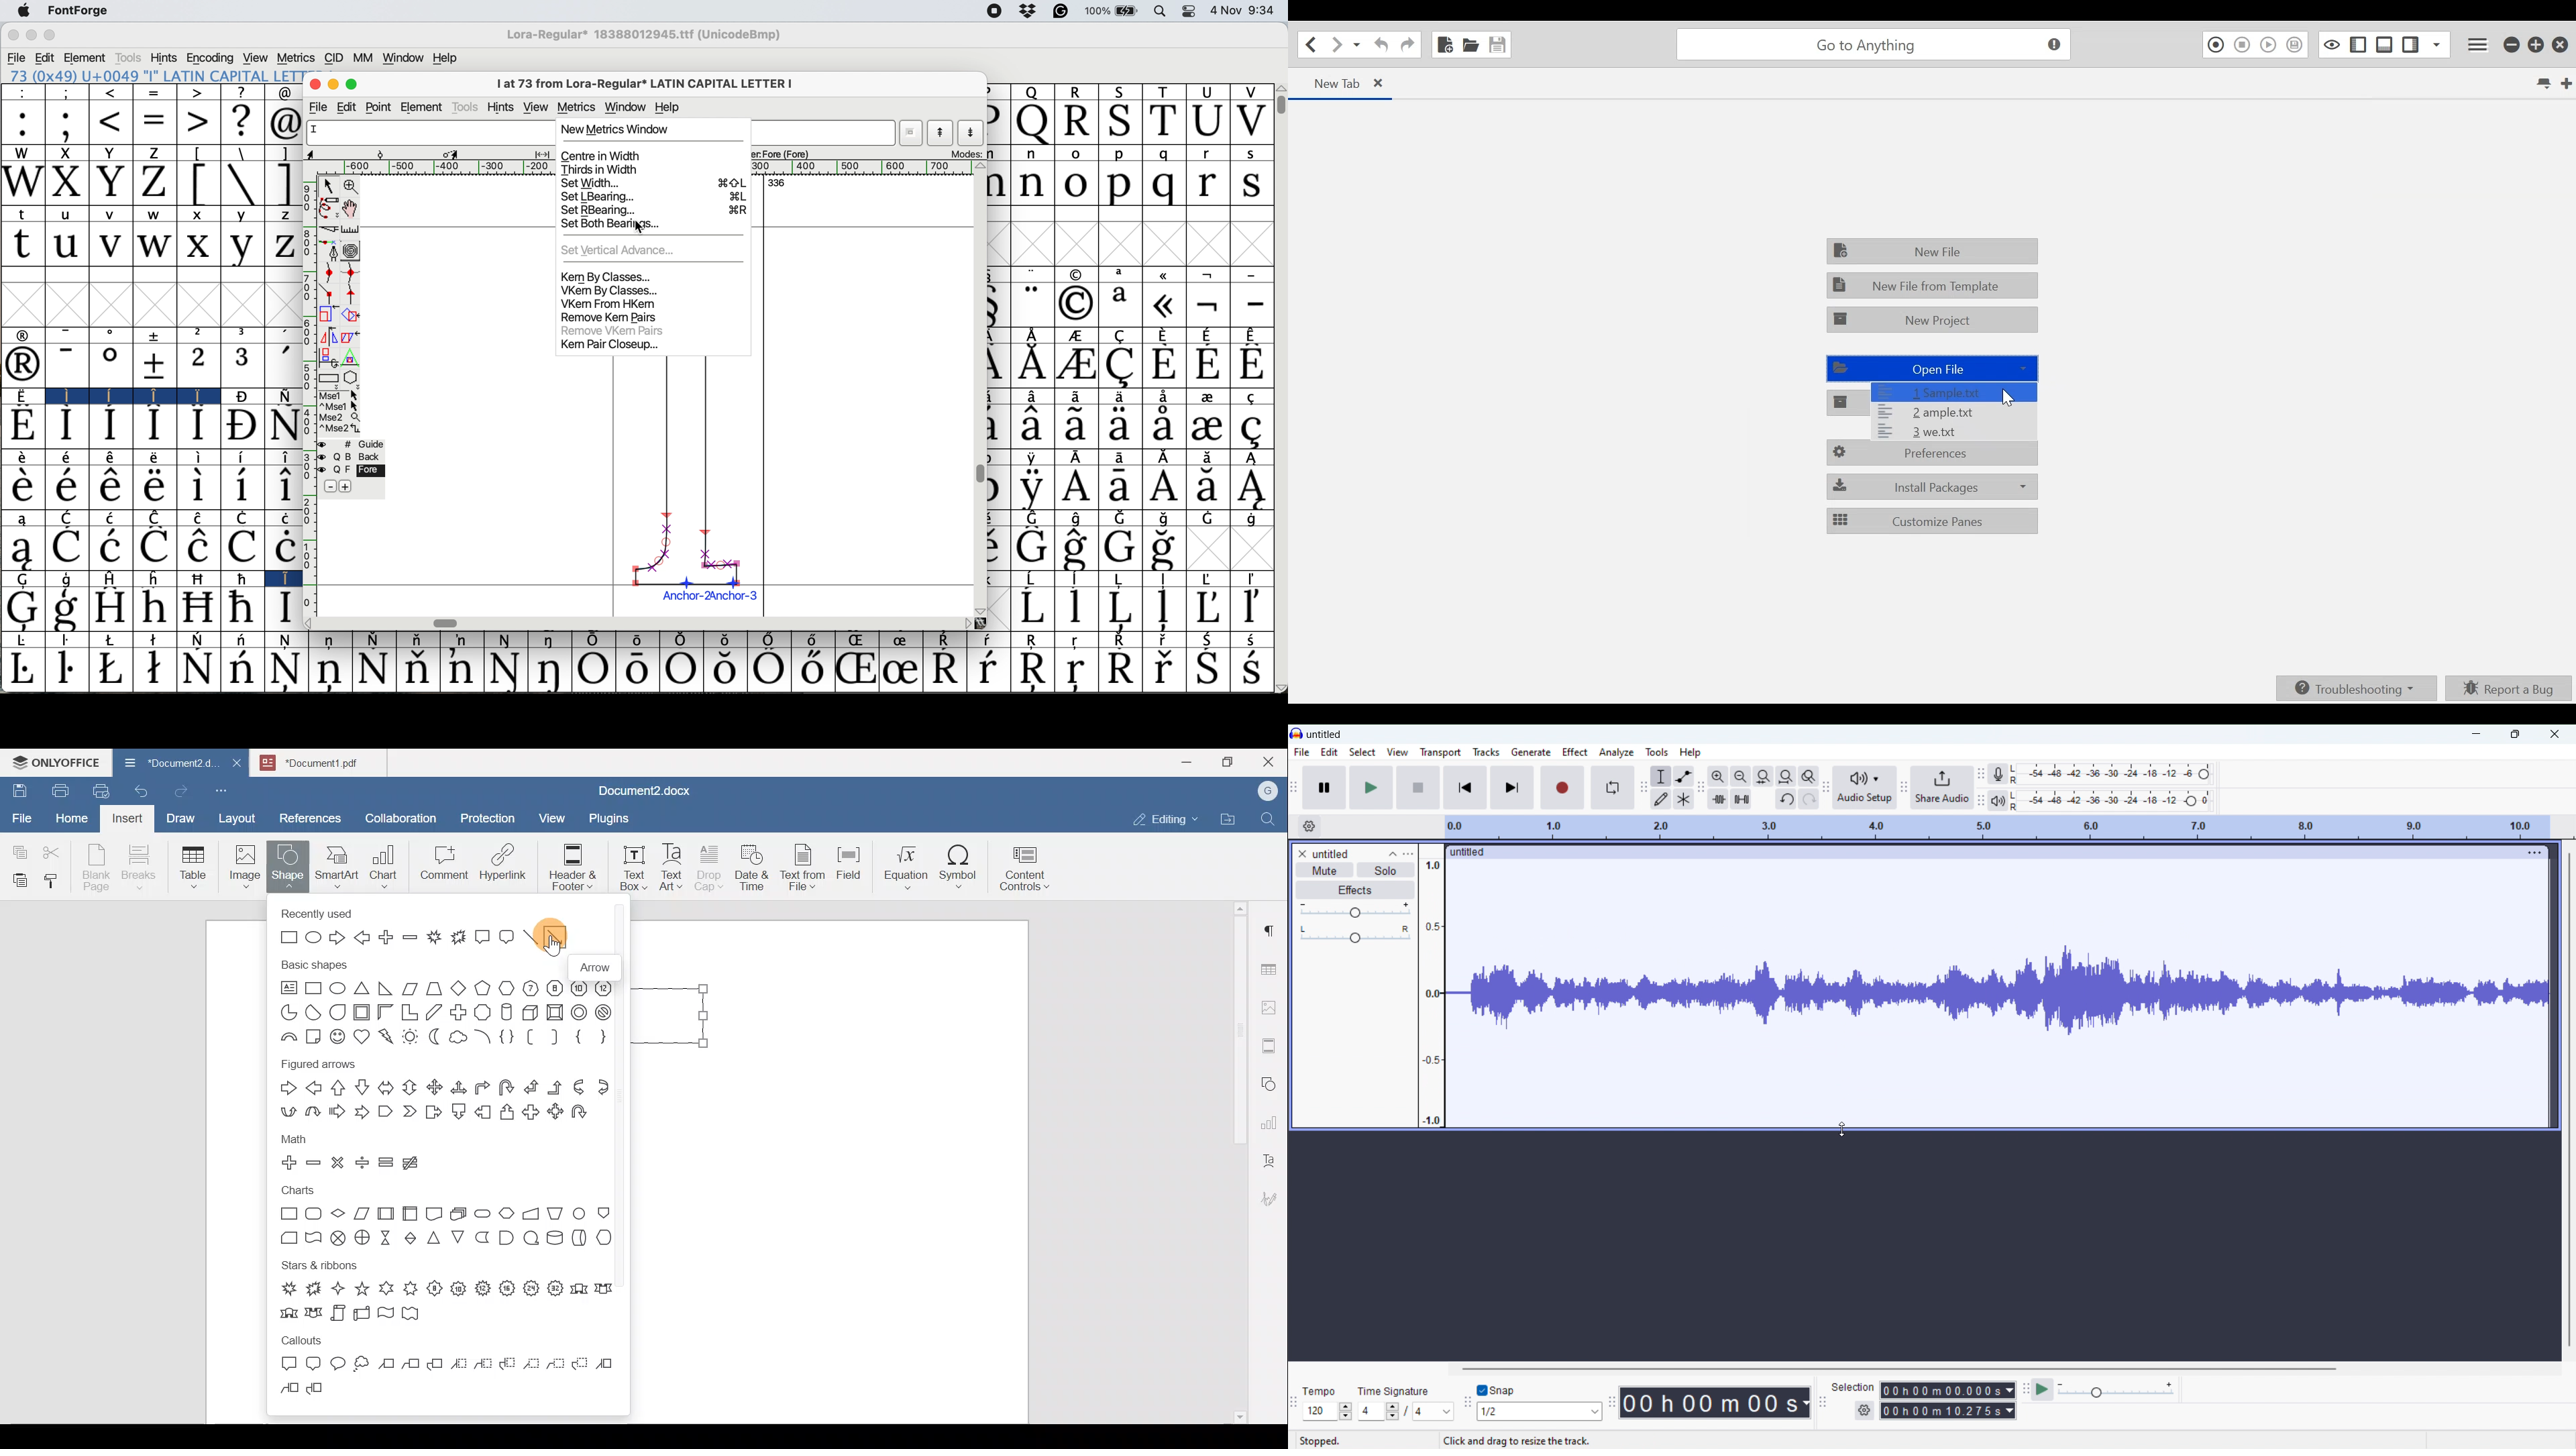  Describe the element at coordinates (942, 133) in the screenshot. I see `show previous letter` at that location.